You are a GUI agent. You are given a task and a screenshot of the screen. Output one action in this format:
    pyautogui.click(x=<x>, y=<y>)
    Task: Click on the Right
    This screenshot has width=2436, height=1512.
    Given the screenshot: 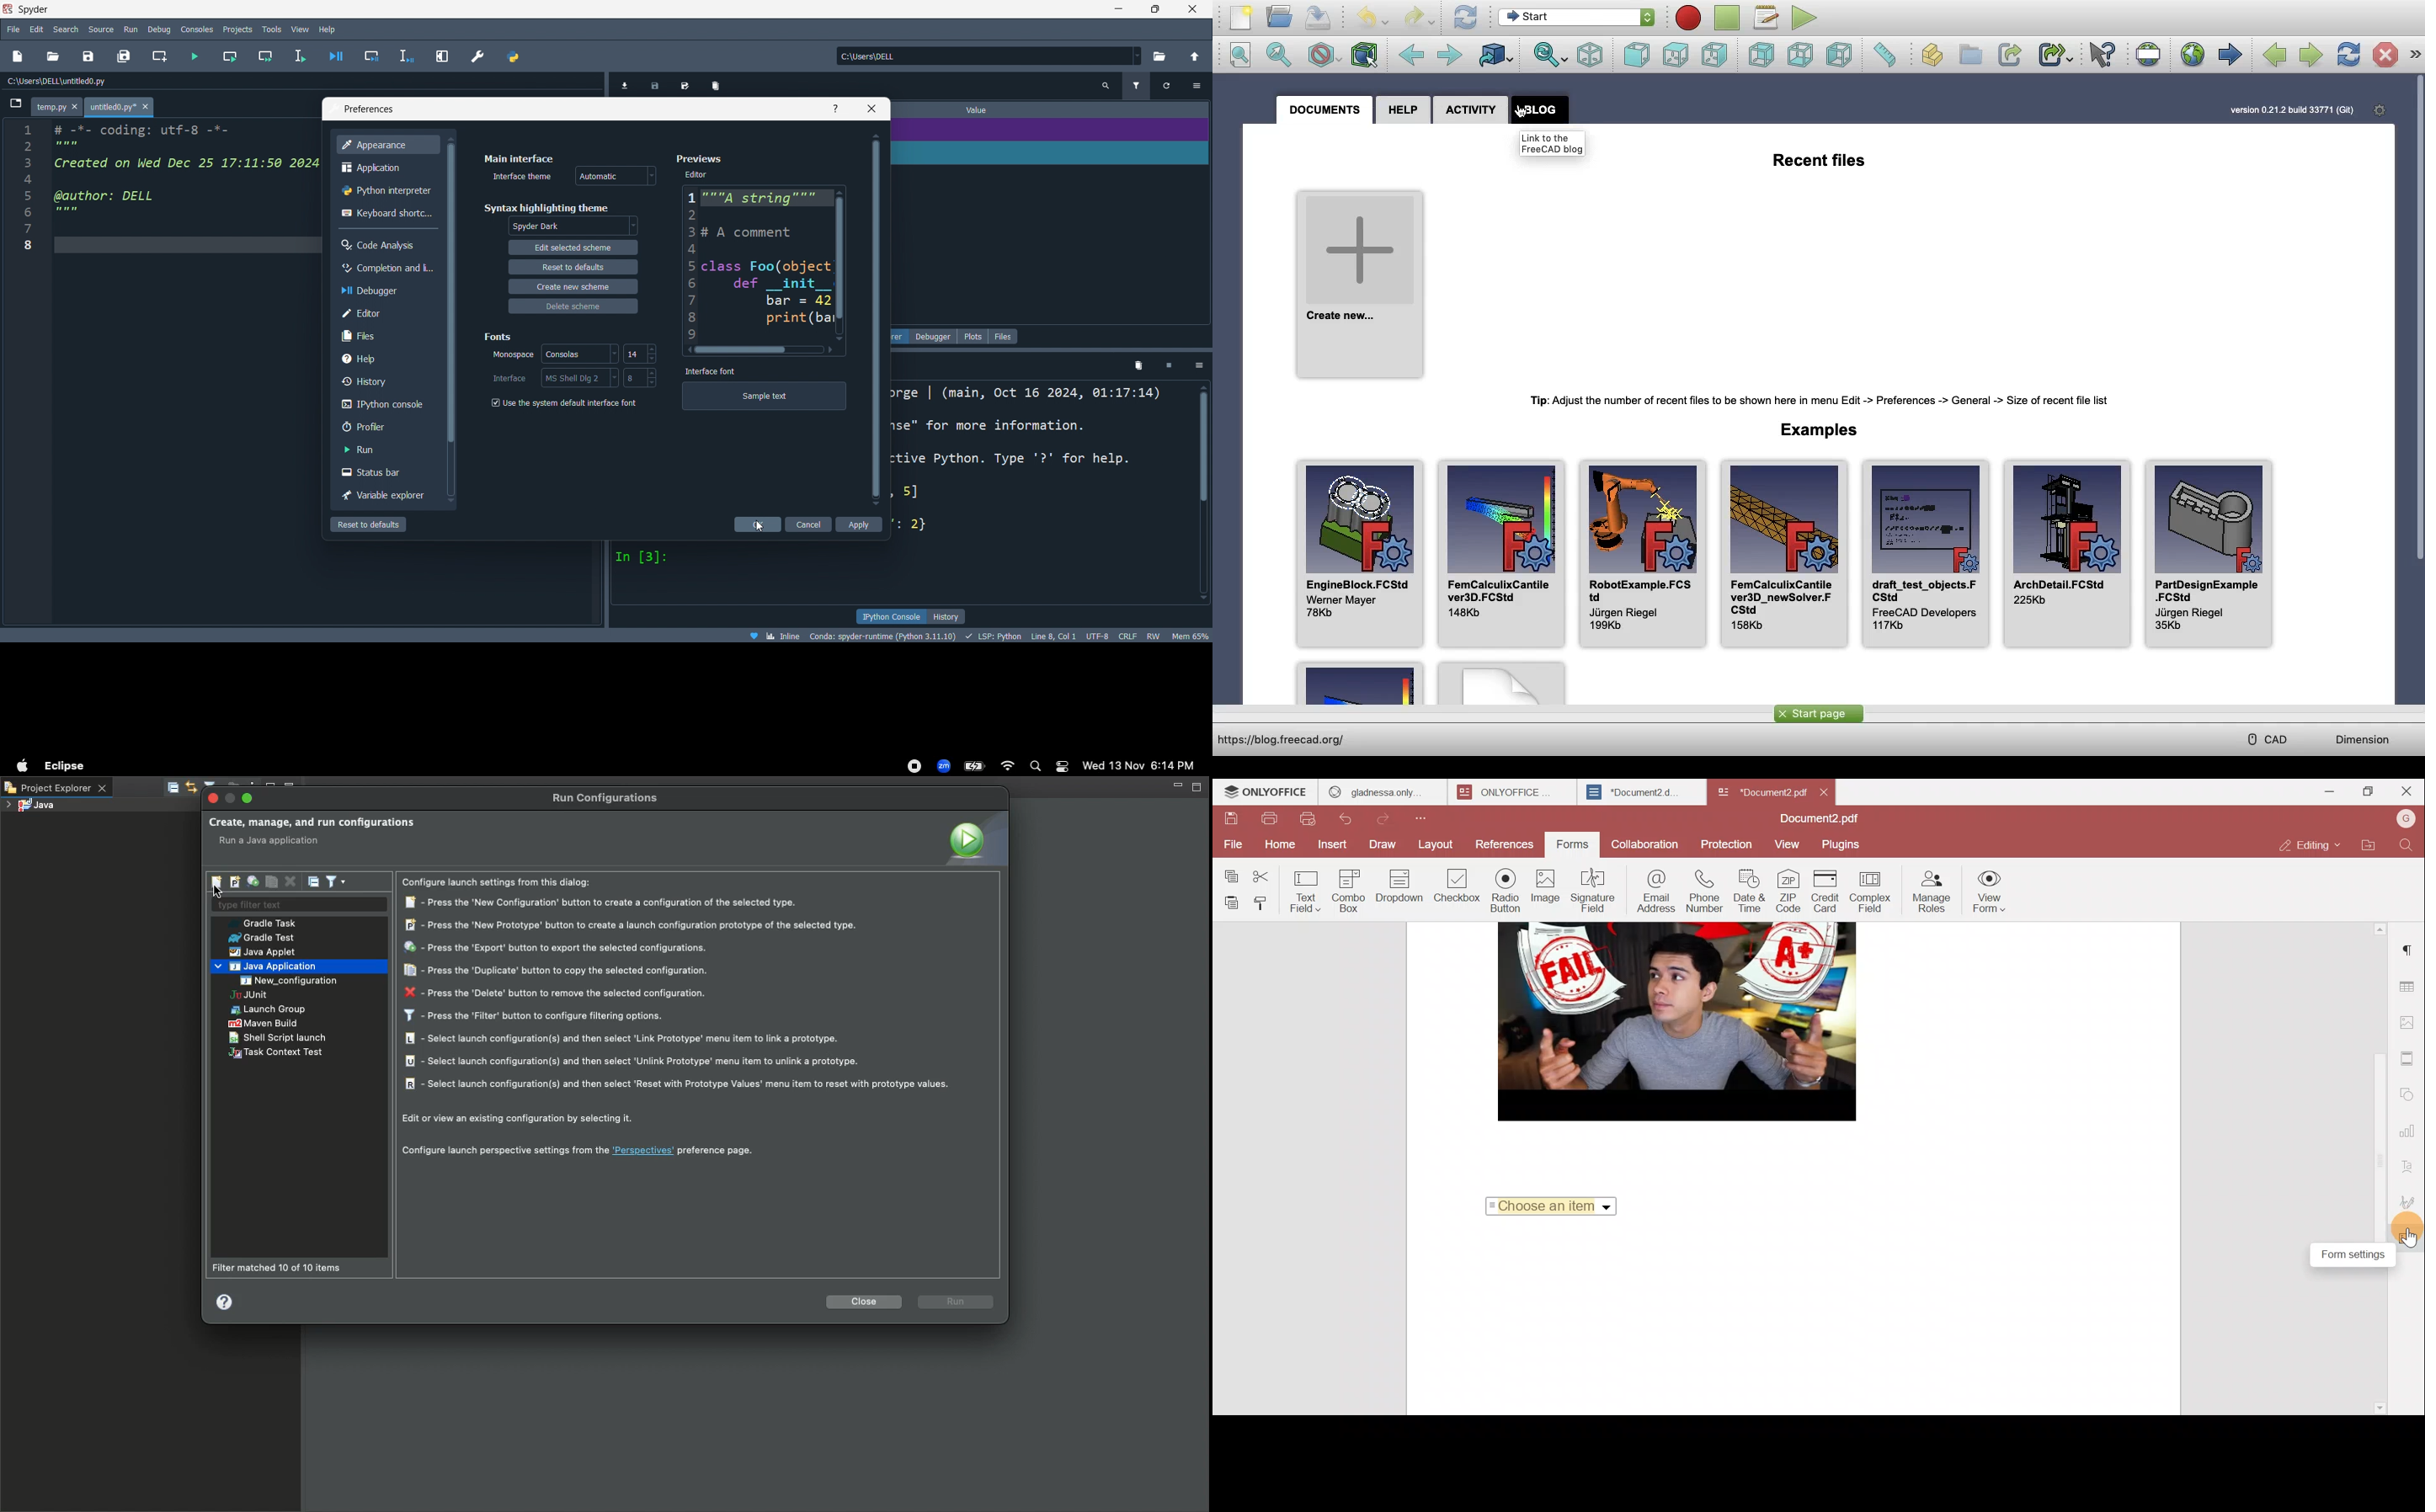 What is the action you would take?
    pyautogui.click(x=1841, y=55)
    